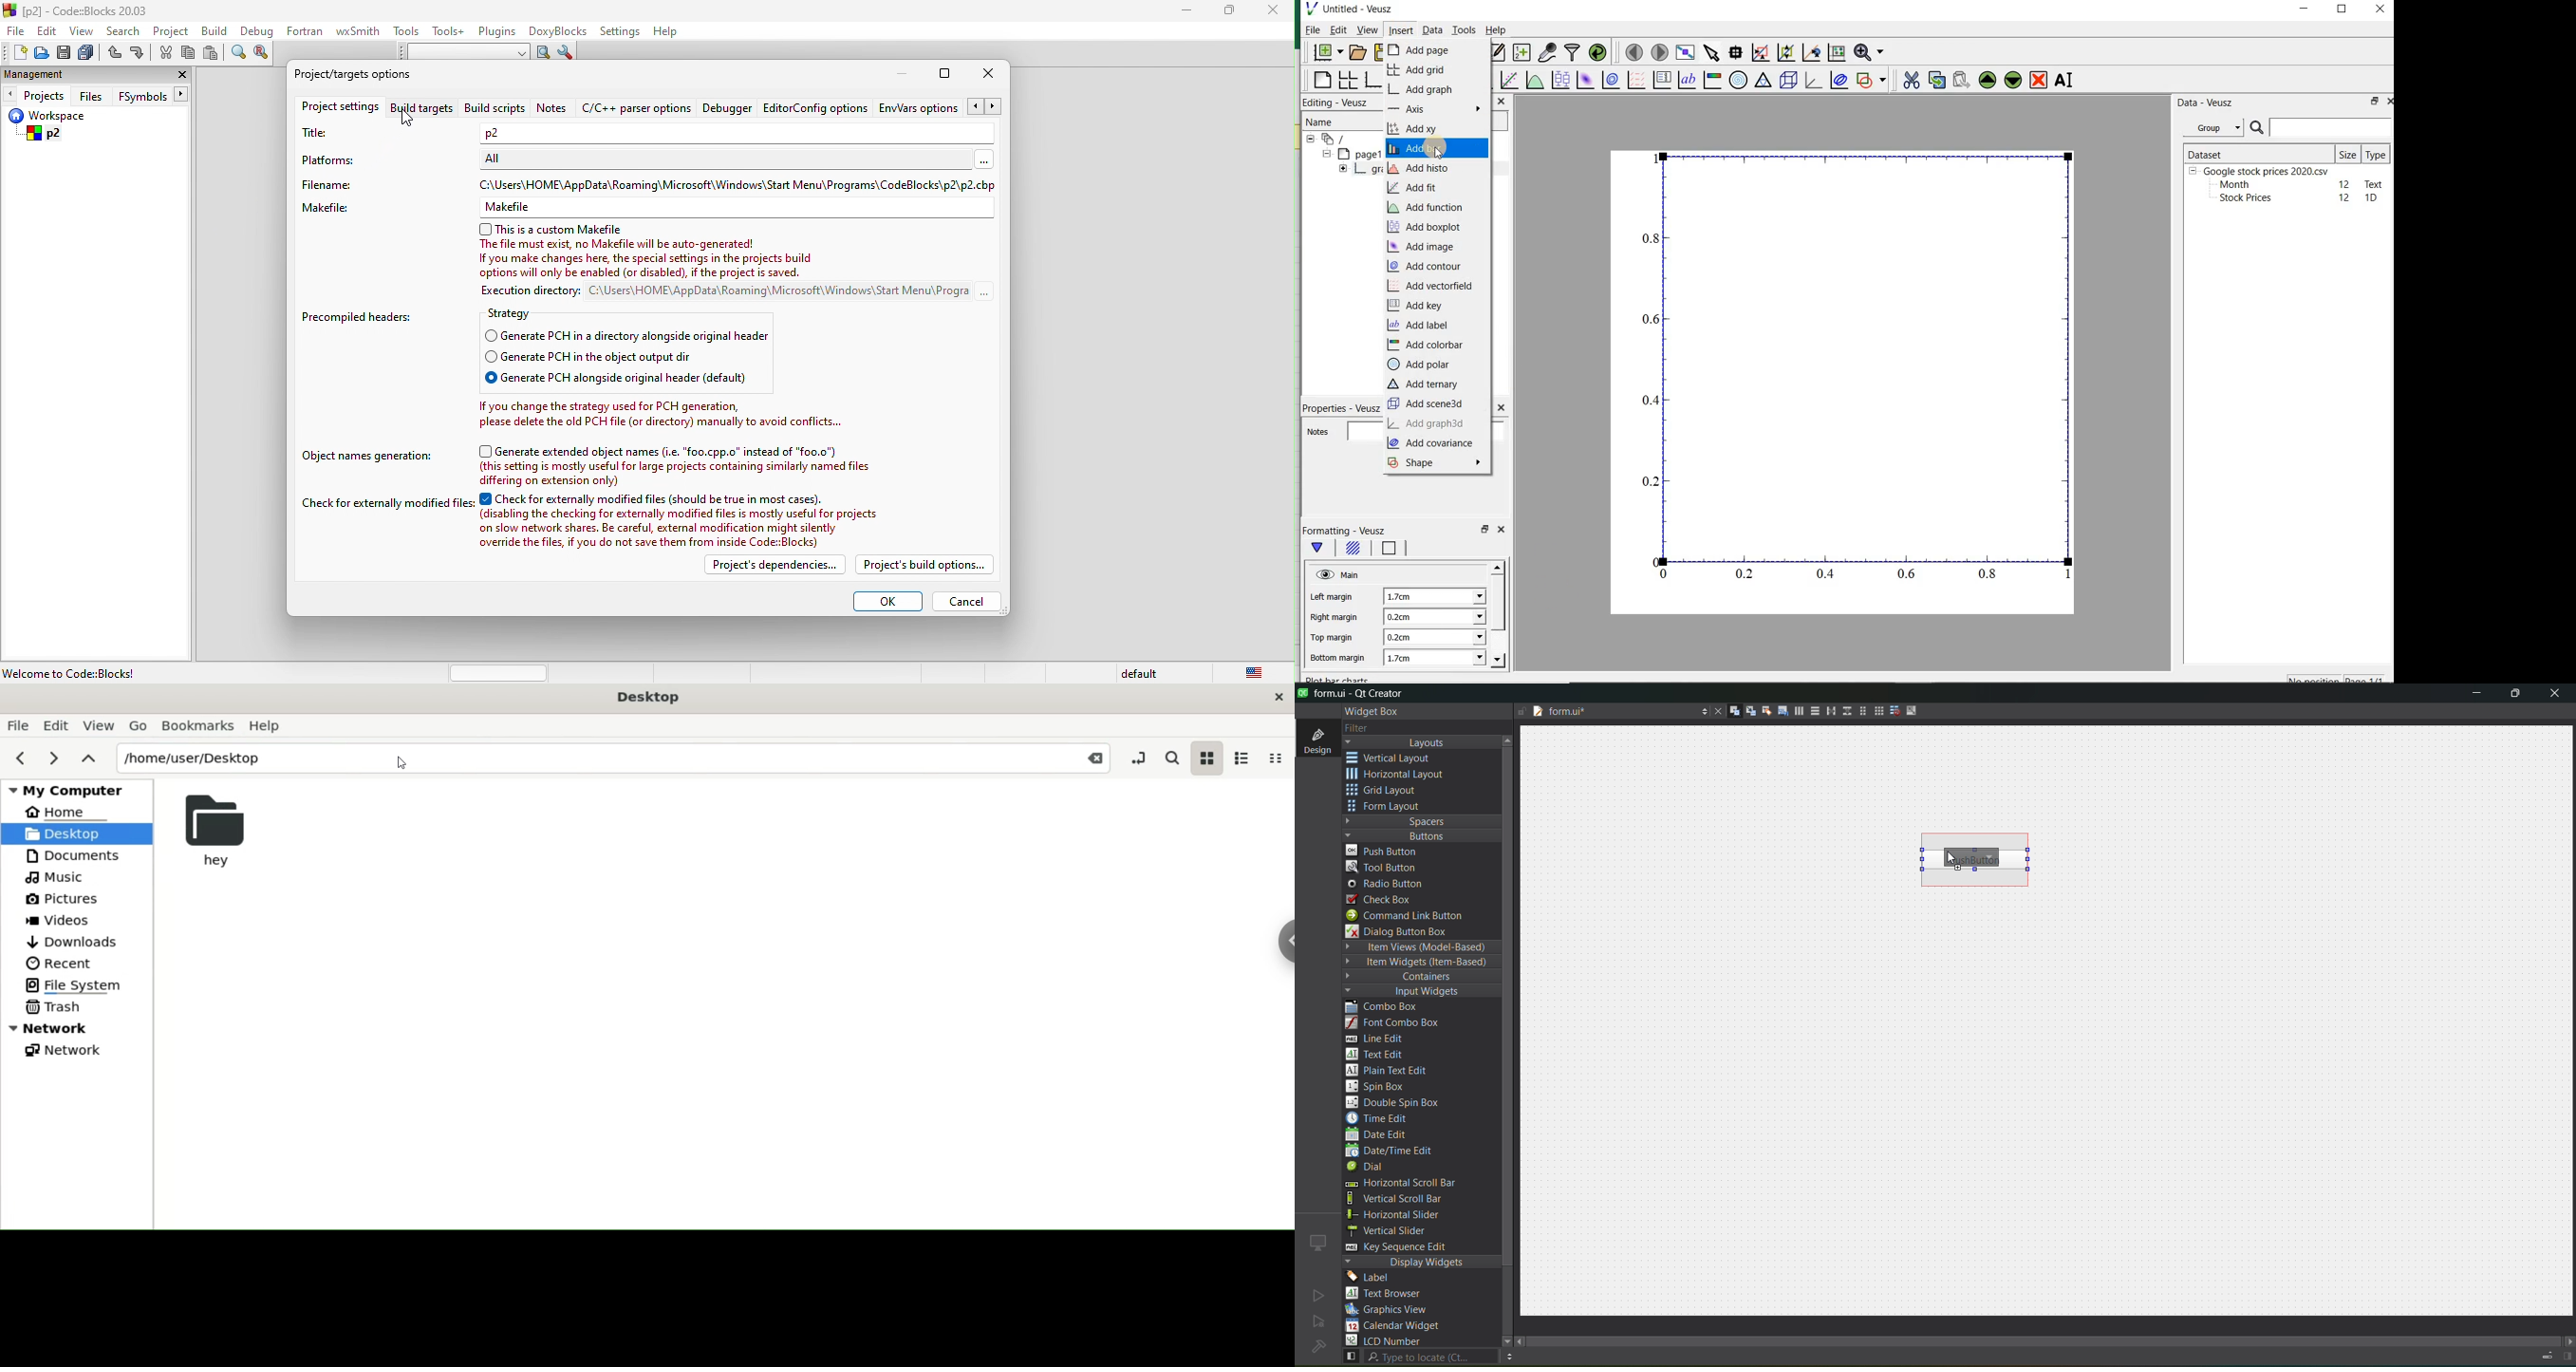  What do you see at coordinates (177, 76) in the screenshot?
I see `close` at bounding box center [177, 76].